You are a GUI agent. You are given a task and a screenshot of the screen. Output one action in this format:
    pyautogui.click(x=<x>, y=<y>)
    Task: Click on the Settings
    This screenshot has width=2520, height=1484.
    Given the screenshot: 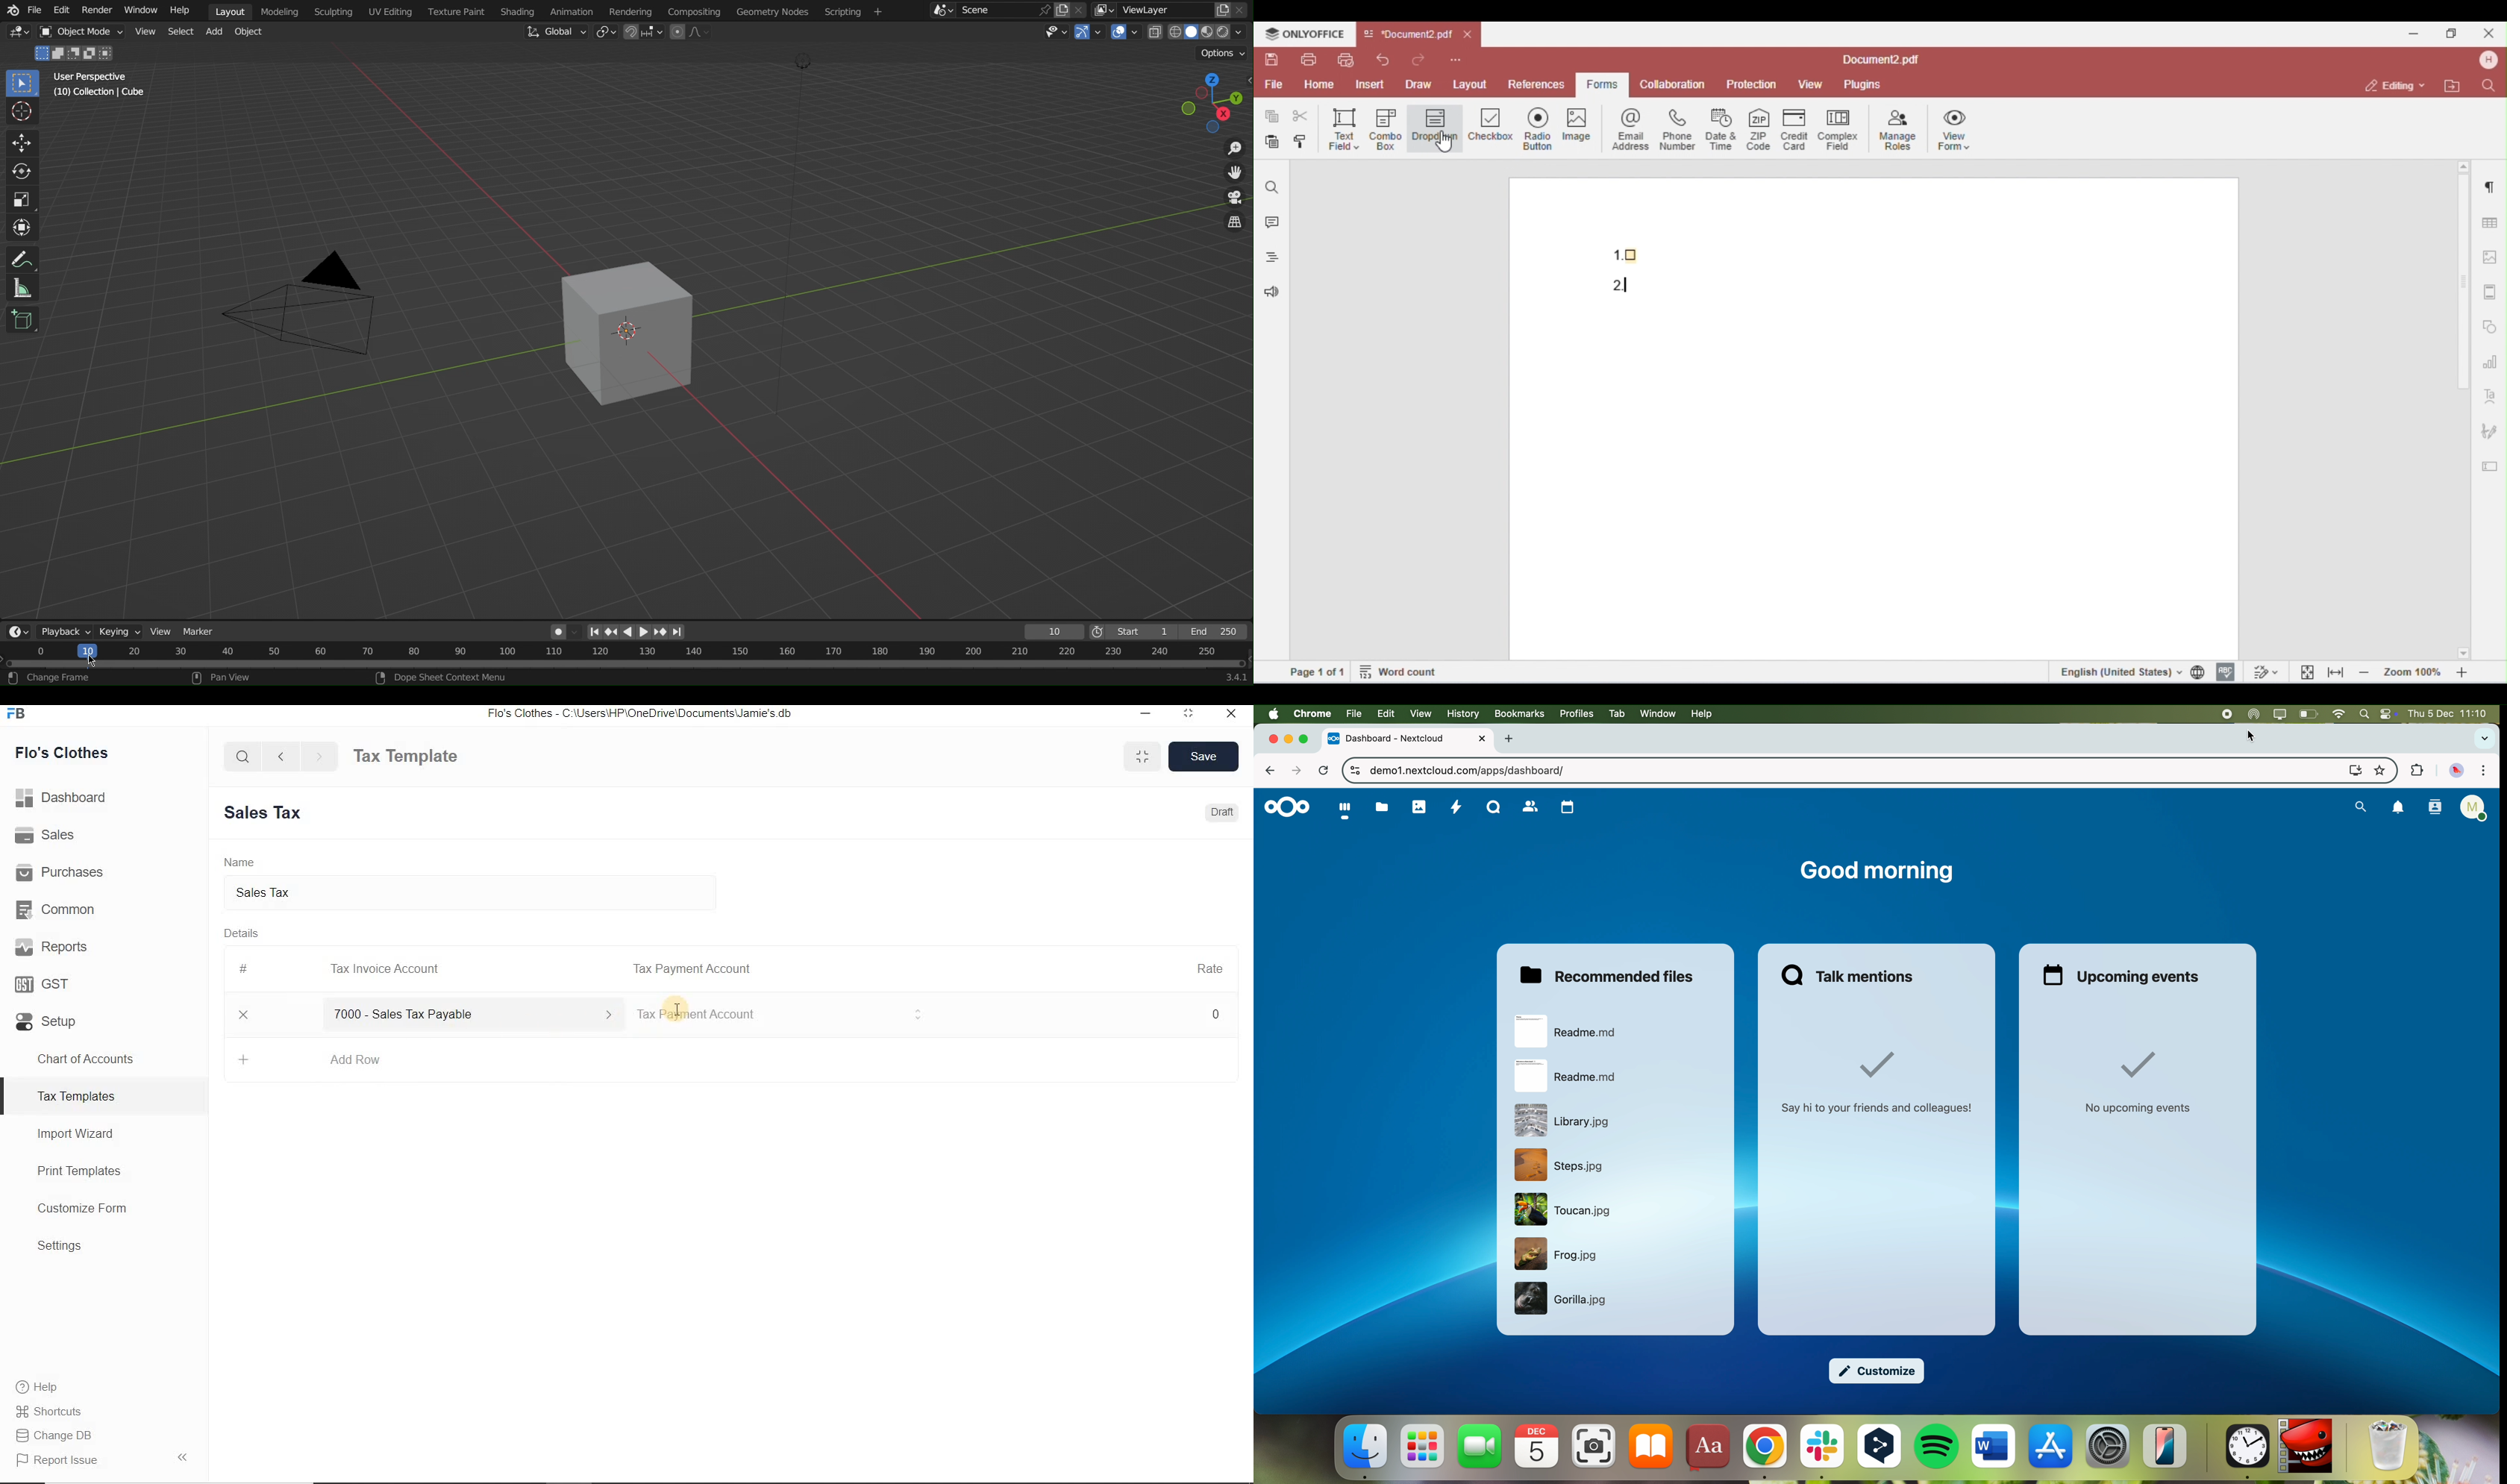 What is the action you would take?
    pyautogui.click(x=2108, y=1446)
    